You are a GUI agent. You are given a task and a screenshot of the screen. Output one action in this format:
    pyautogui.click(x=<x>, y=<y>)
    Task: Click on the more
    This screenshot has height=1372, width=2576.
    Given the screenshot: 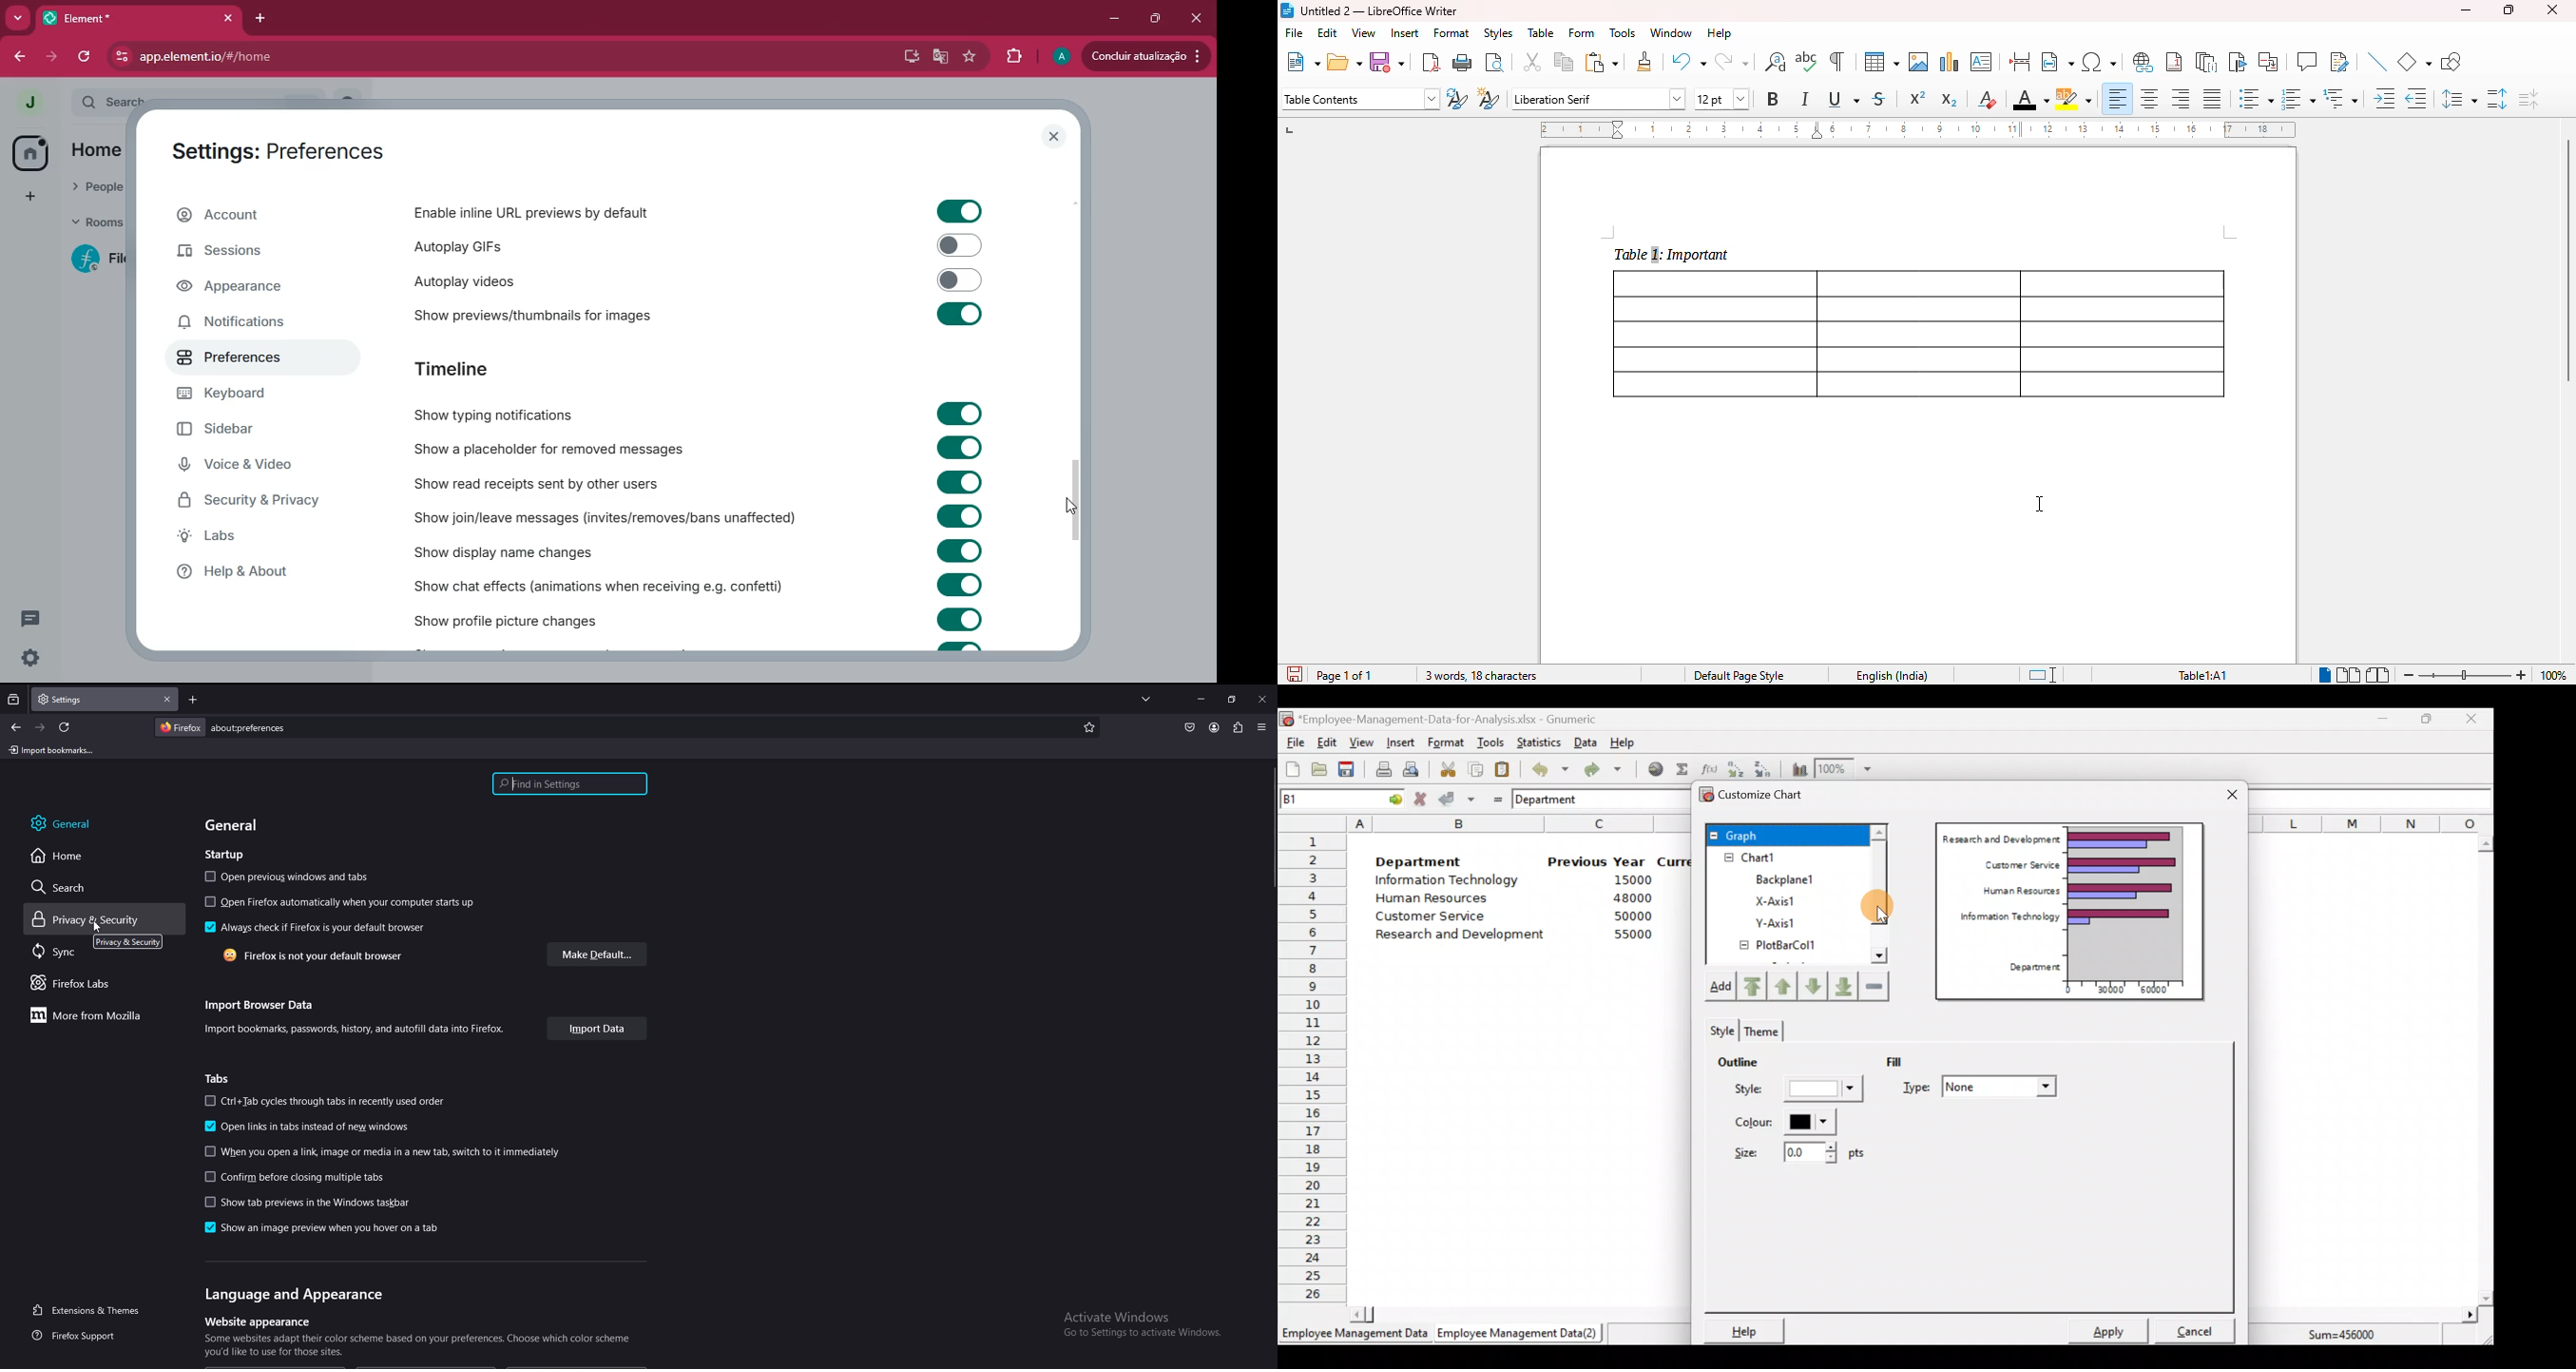 What is the action you would take?
    pyautogui.click(x=29, y=194)
    